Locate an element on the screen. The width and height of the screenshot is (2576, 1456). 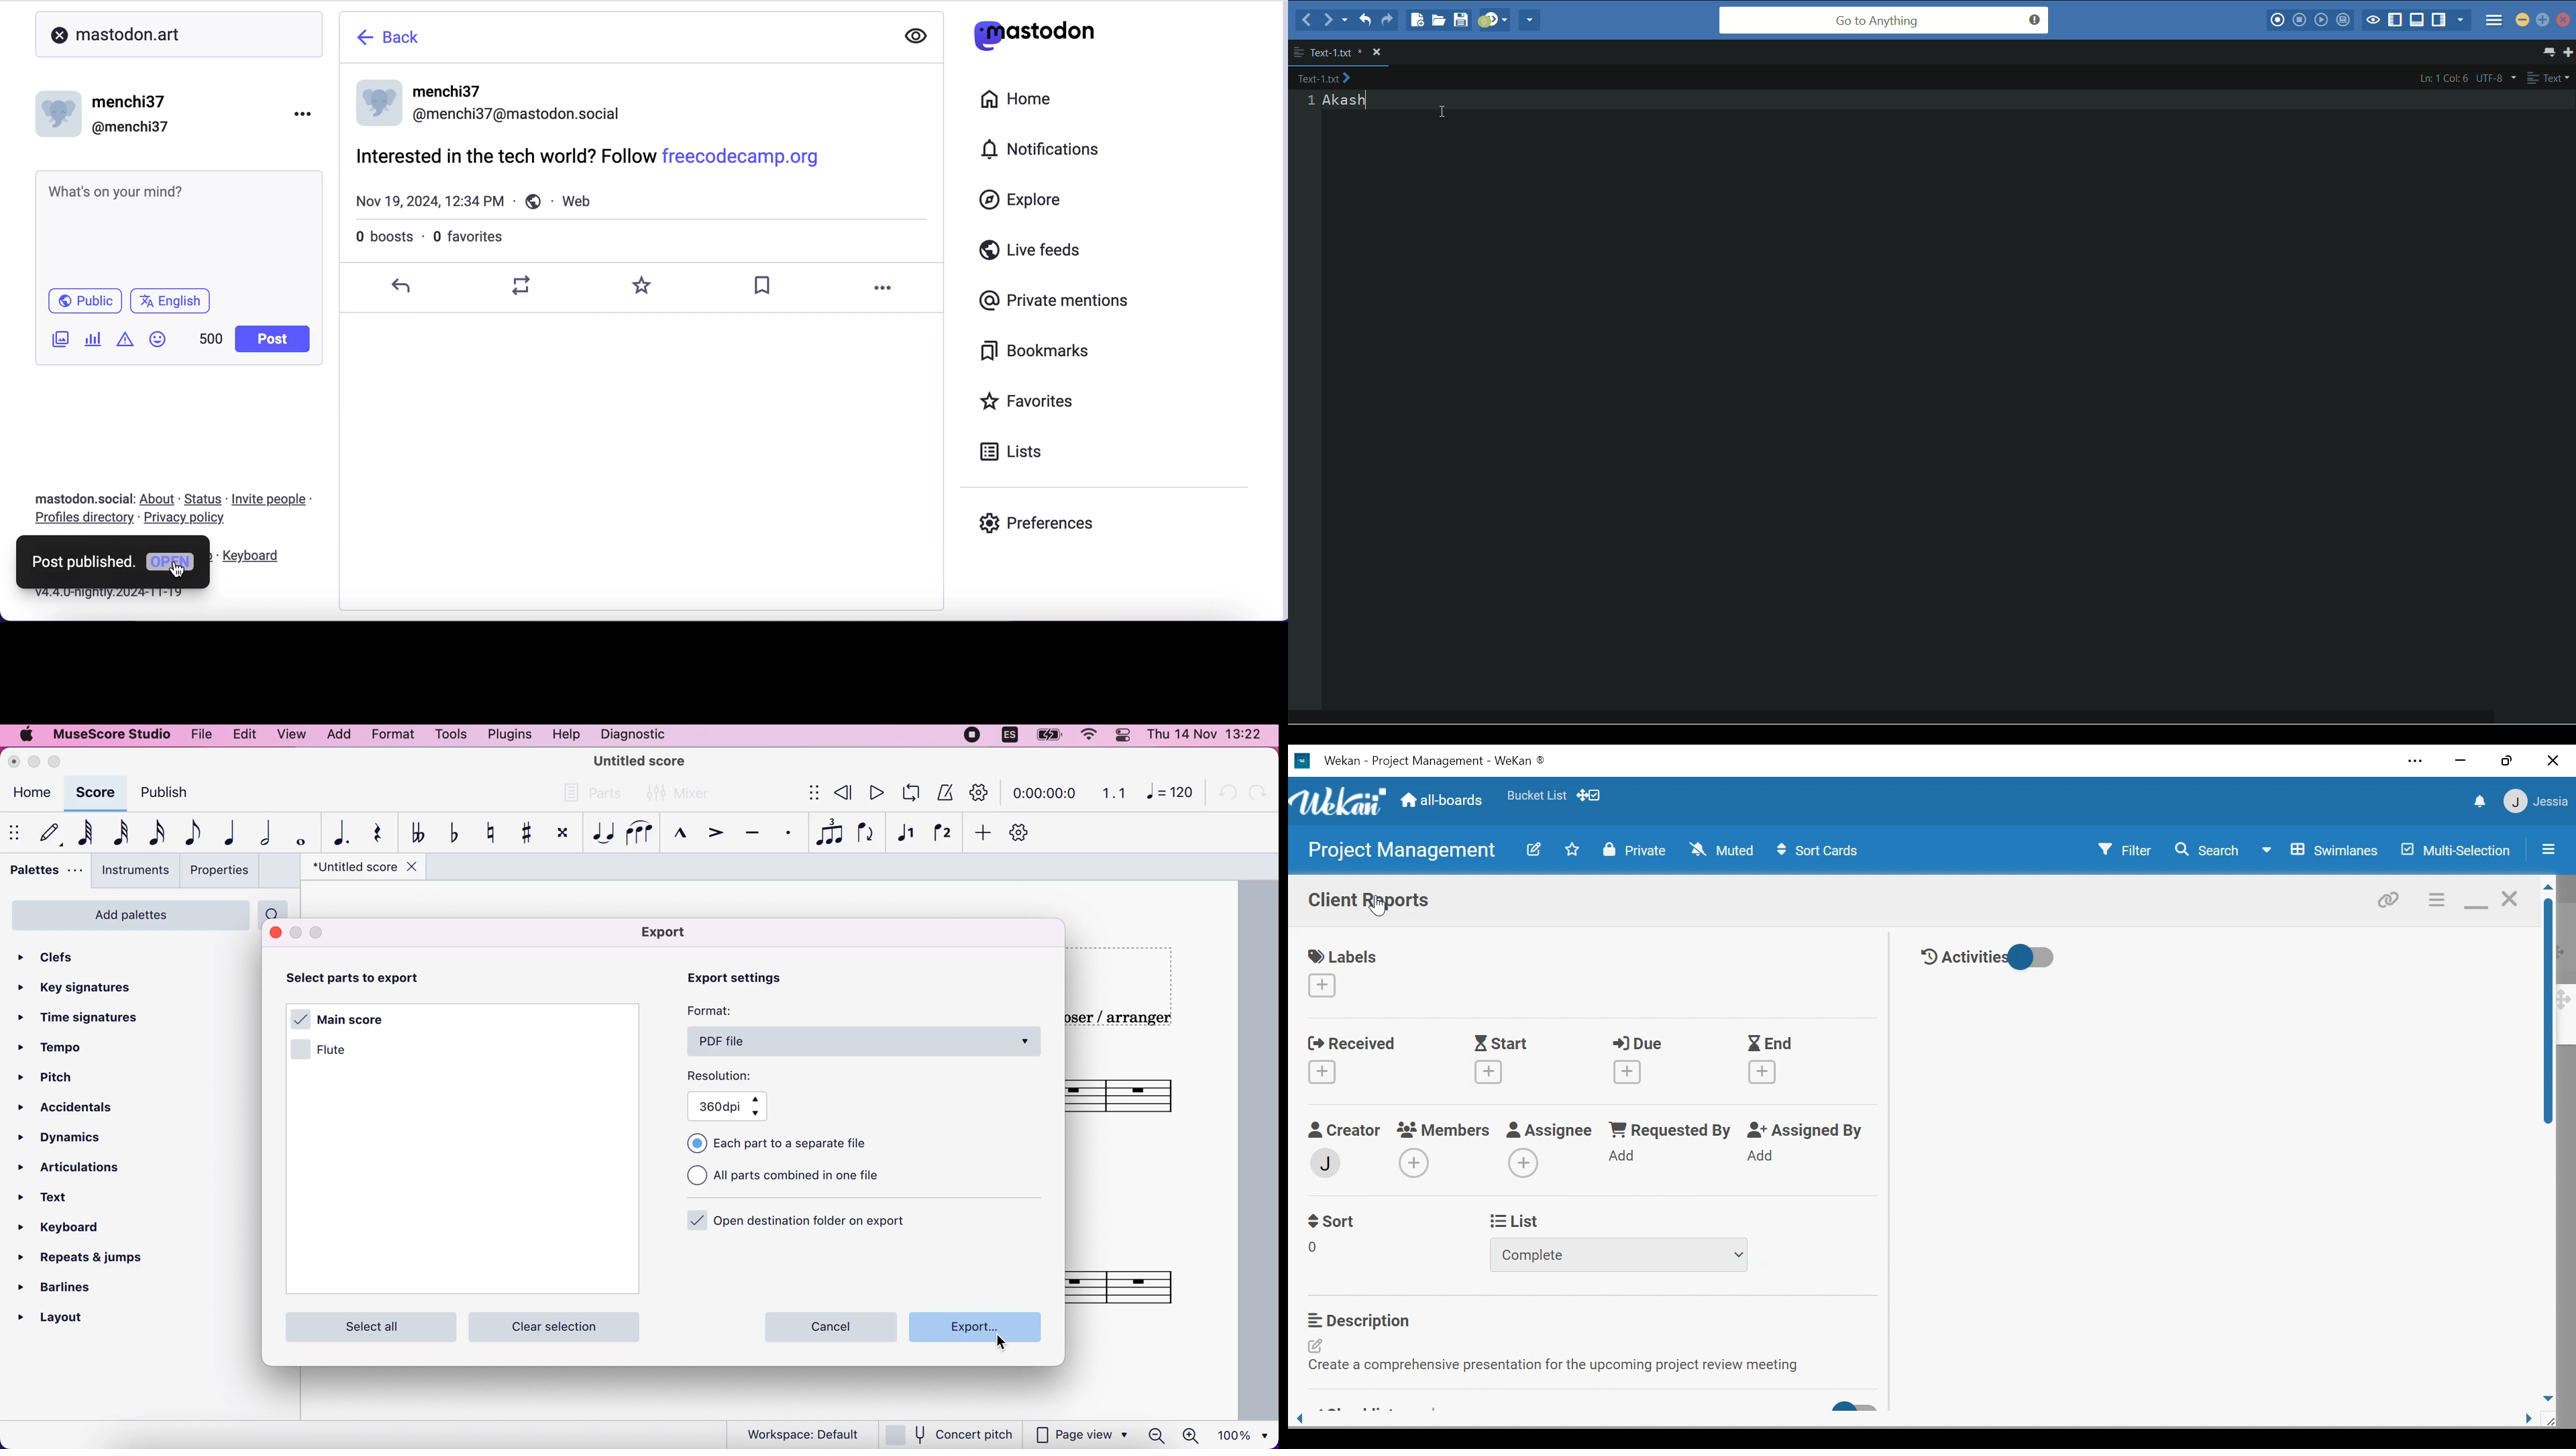
battery is located at coordinates (1047, 736).